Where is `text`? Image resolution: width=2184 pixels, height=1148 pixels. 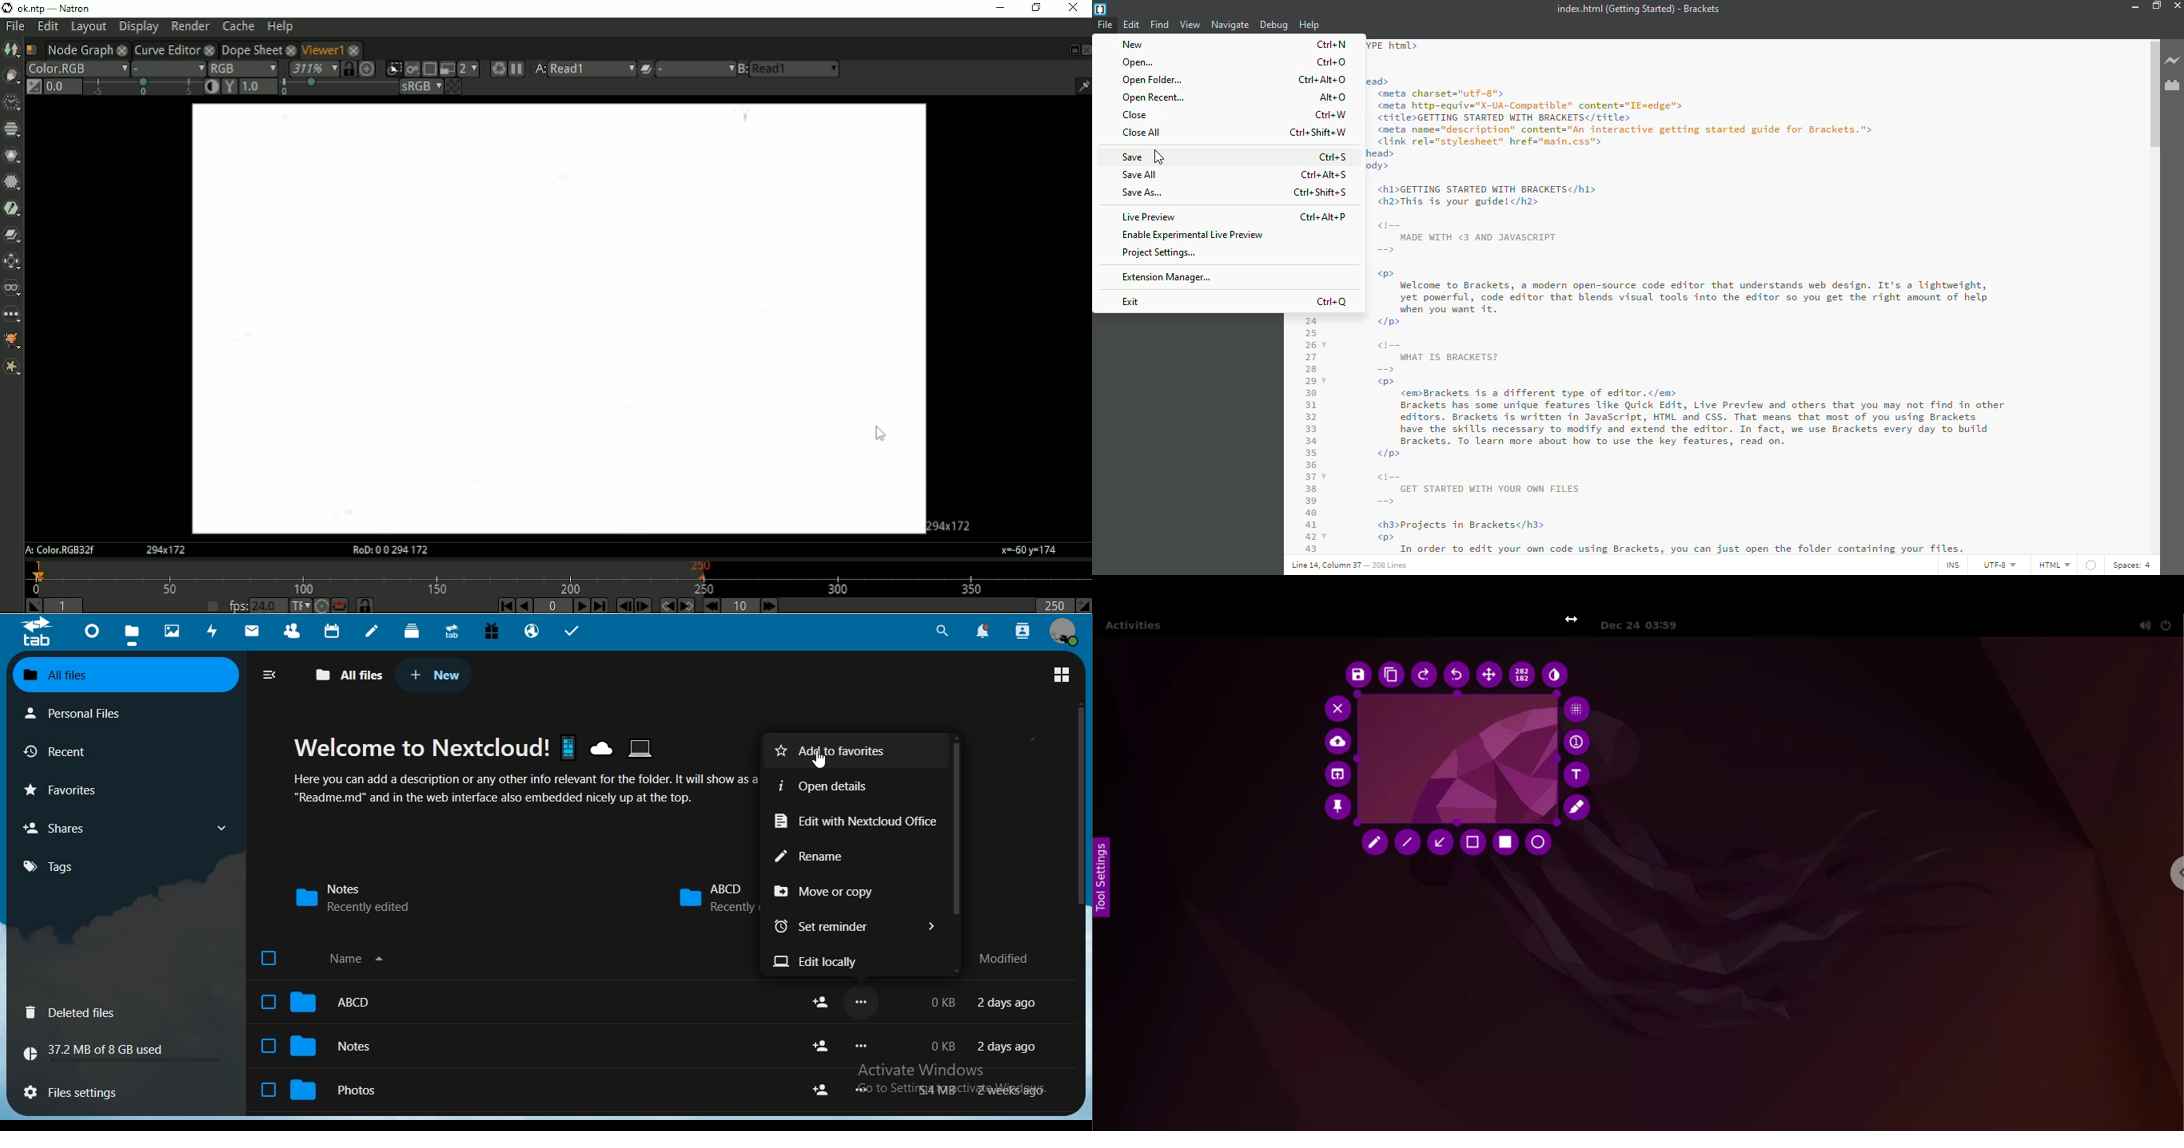
text is located at coordinates (516, 776).